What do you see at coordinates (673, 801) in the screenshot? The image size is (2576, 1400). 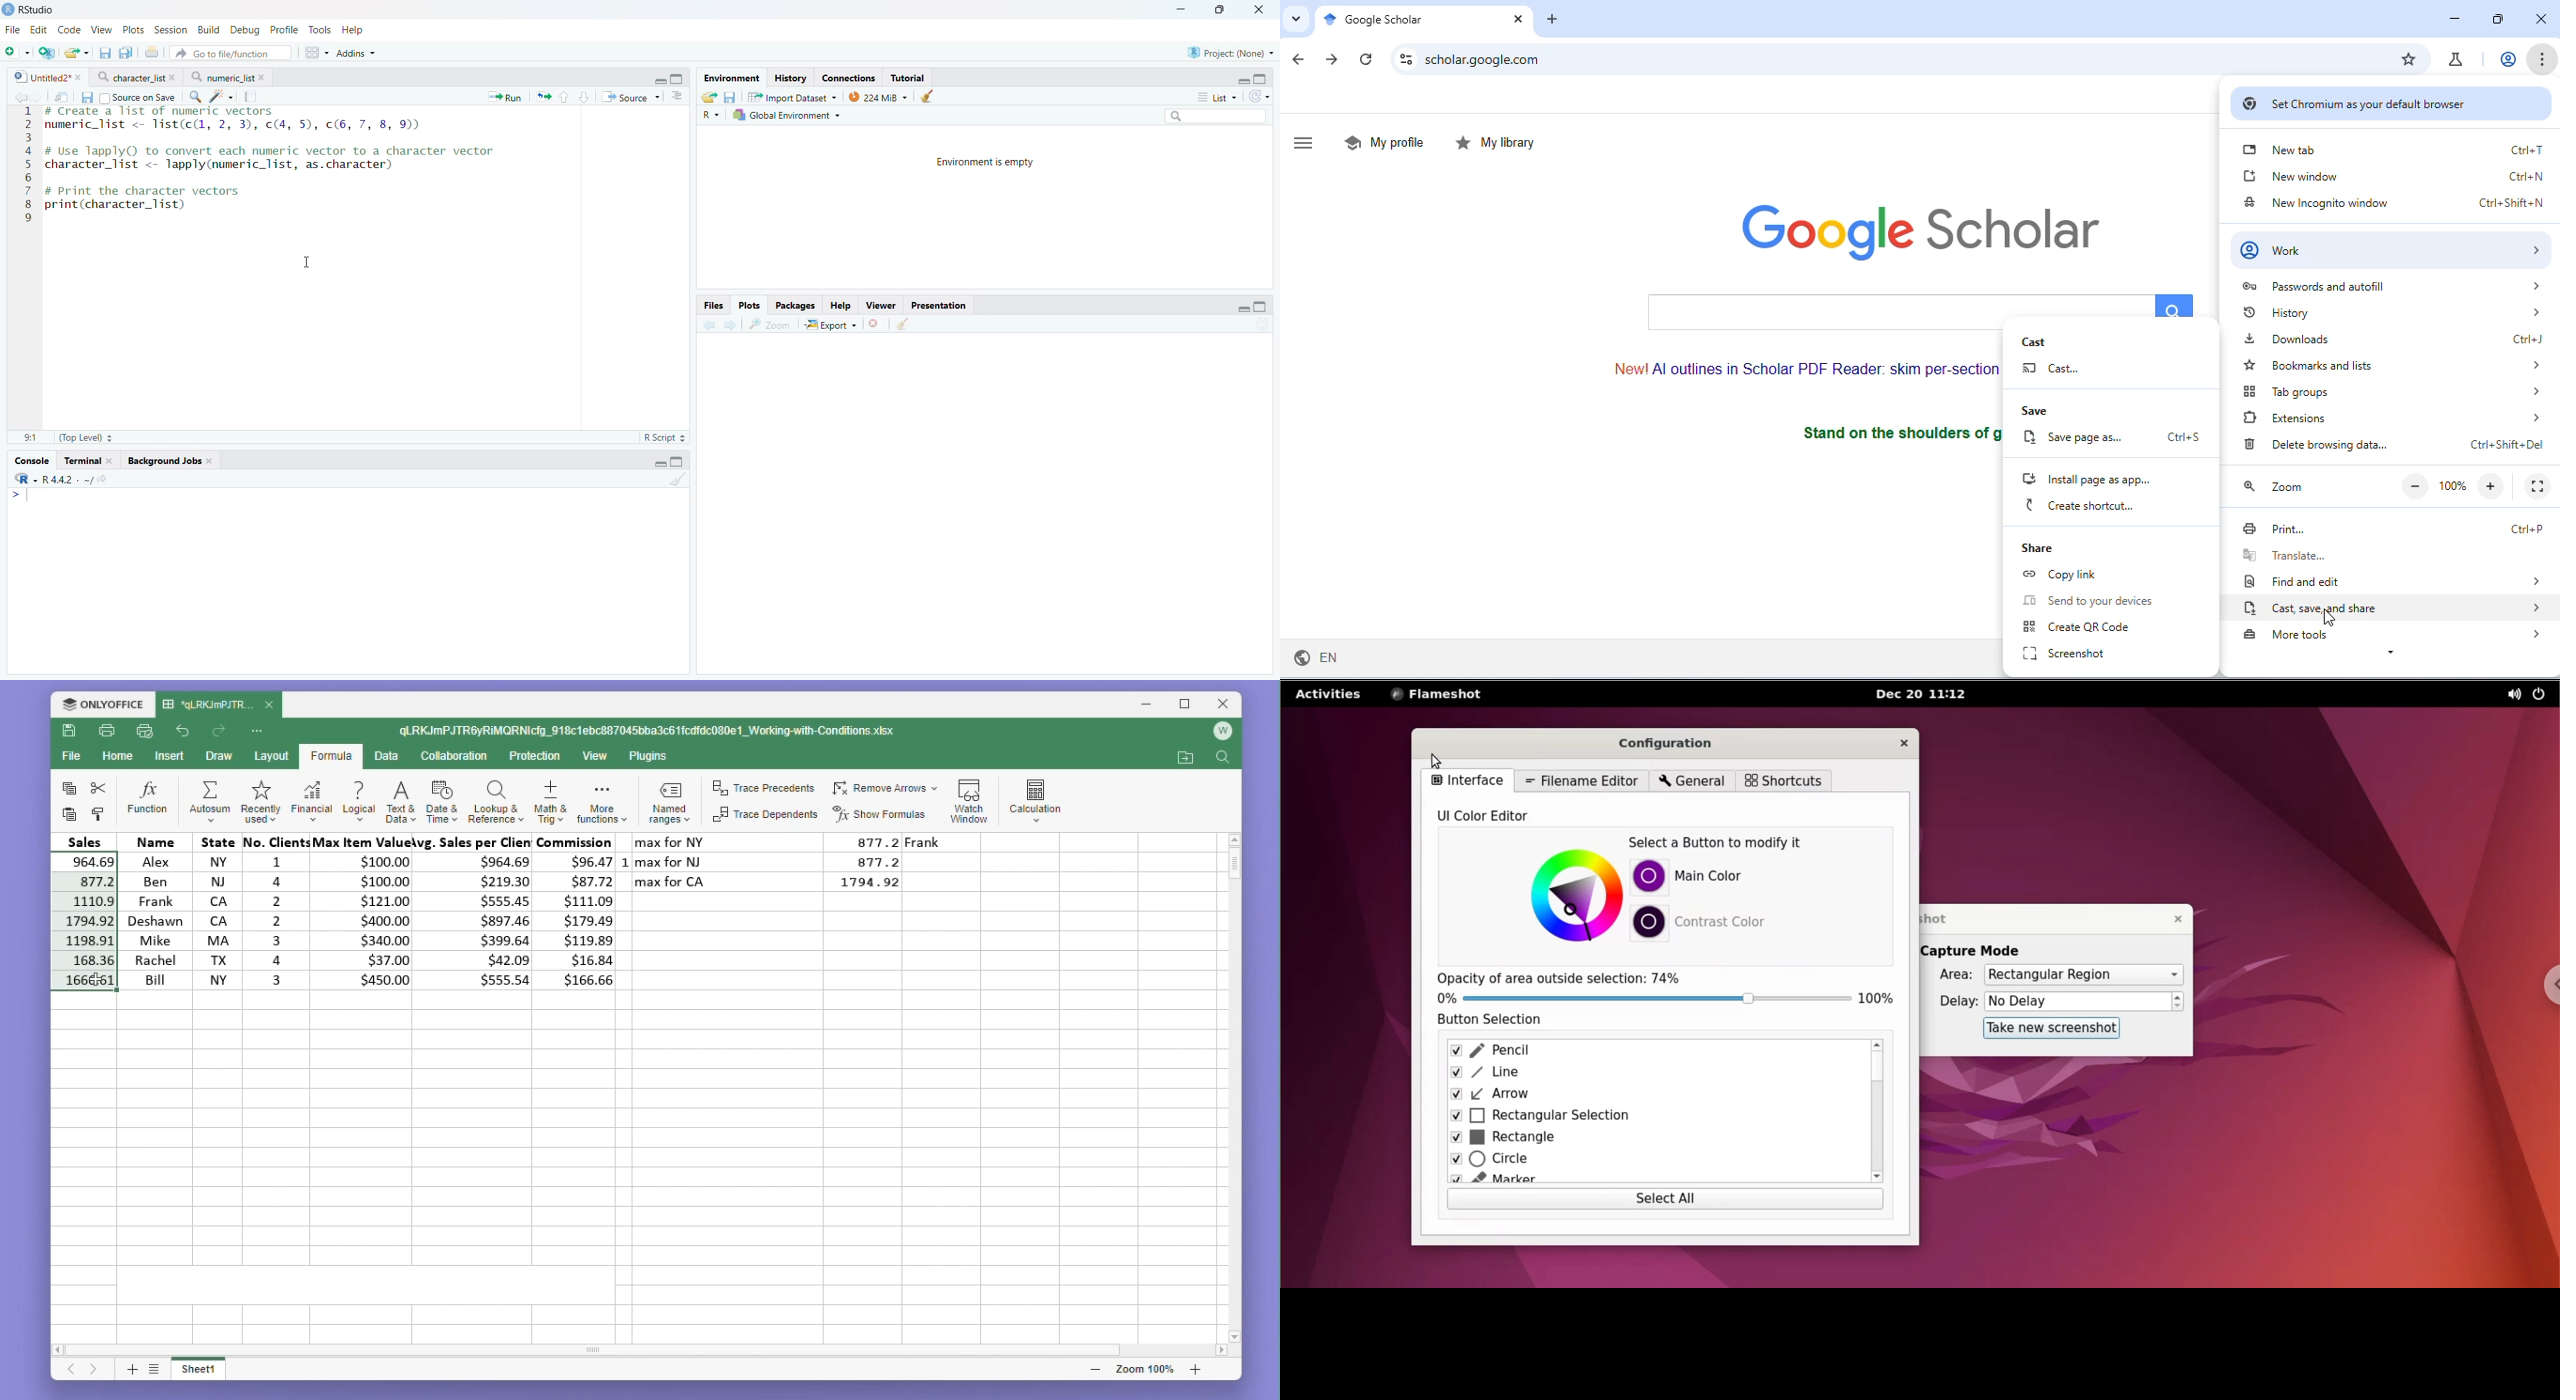 I see `Named ranges` at bounding box center [673, 801].